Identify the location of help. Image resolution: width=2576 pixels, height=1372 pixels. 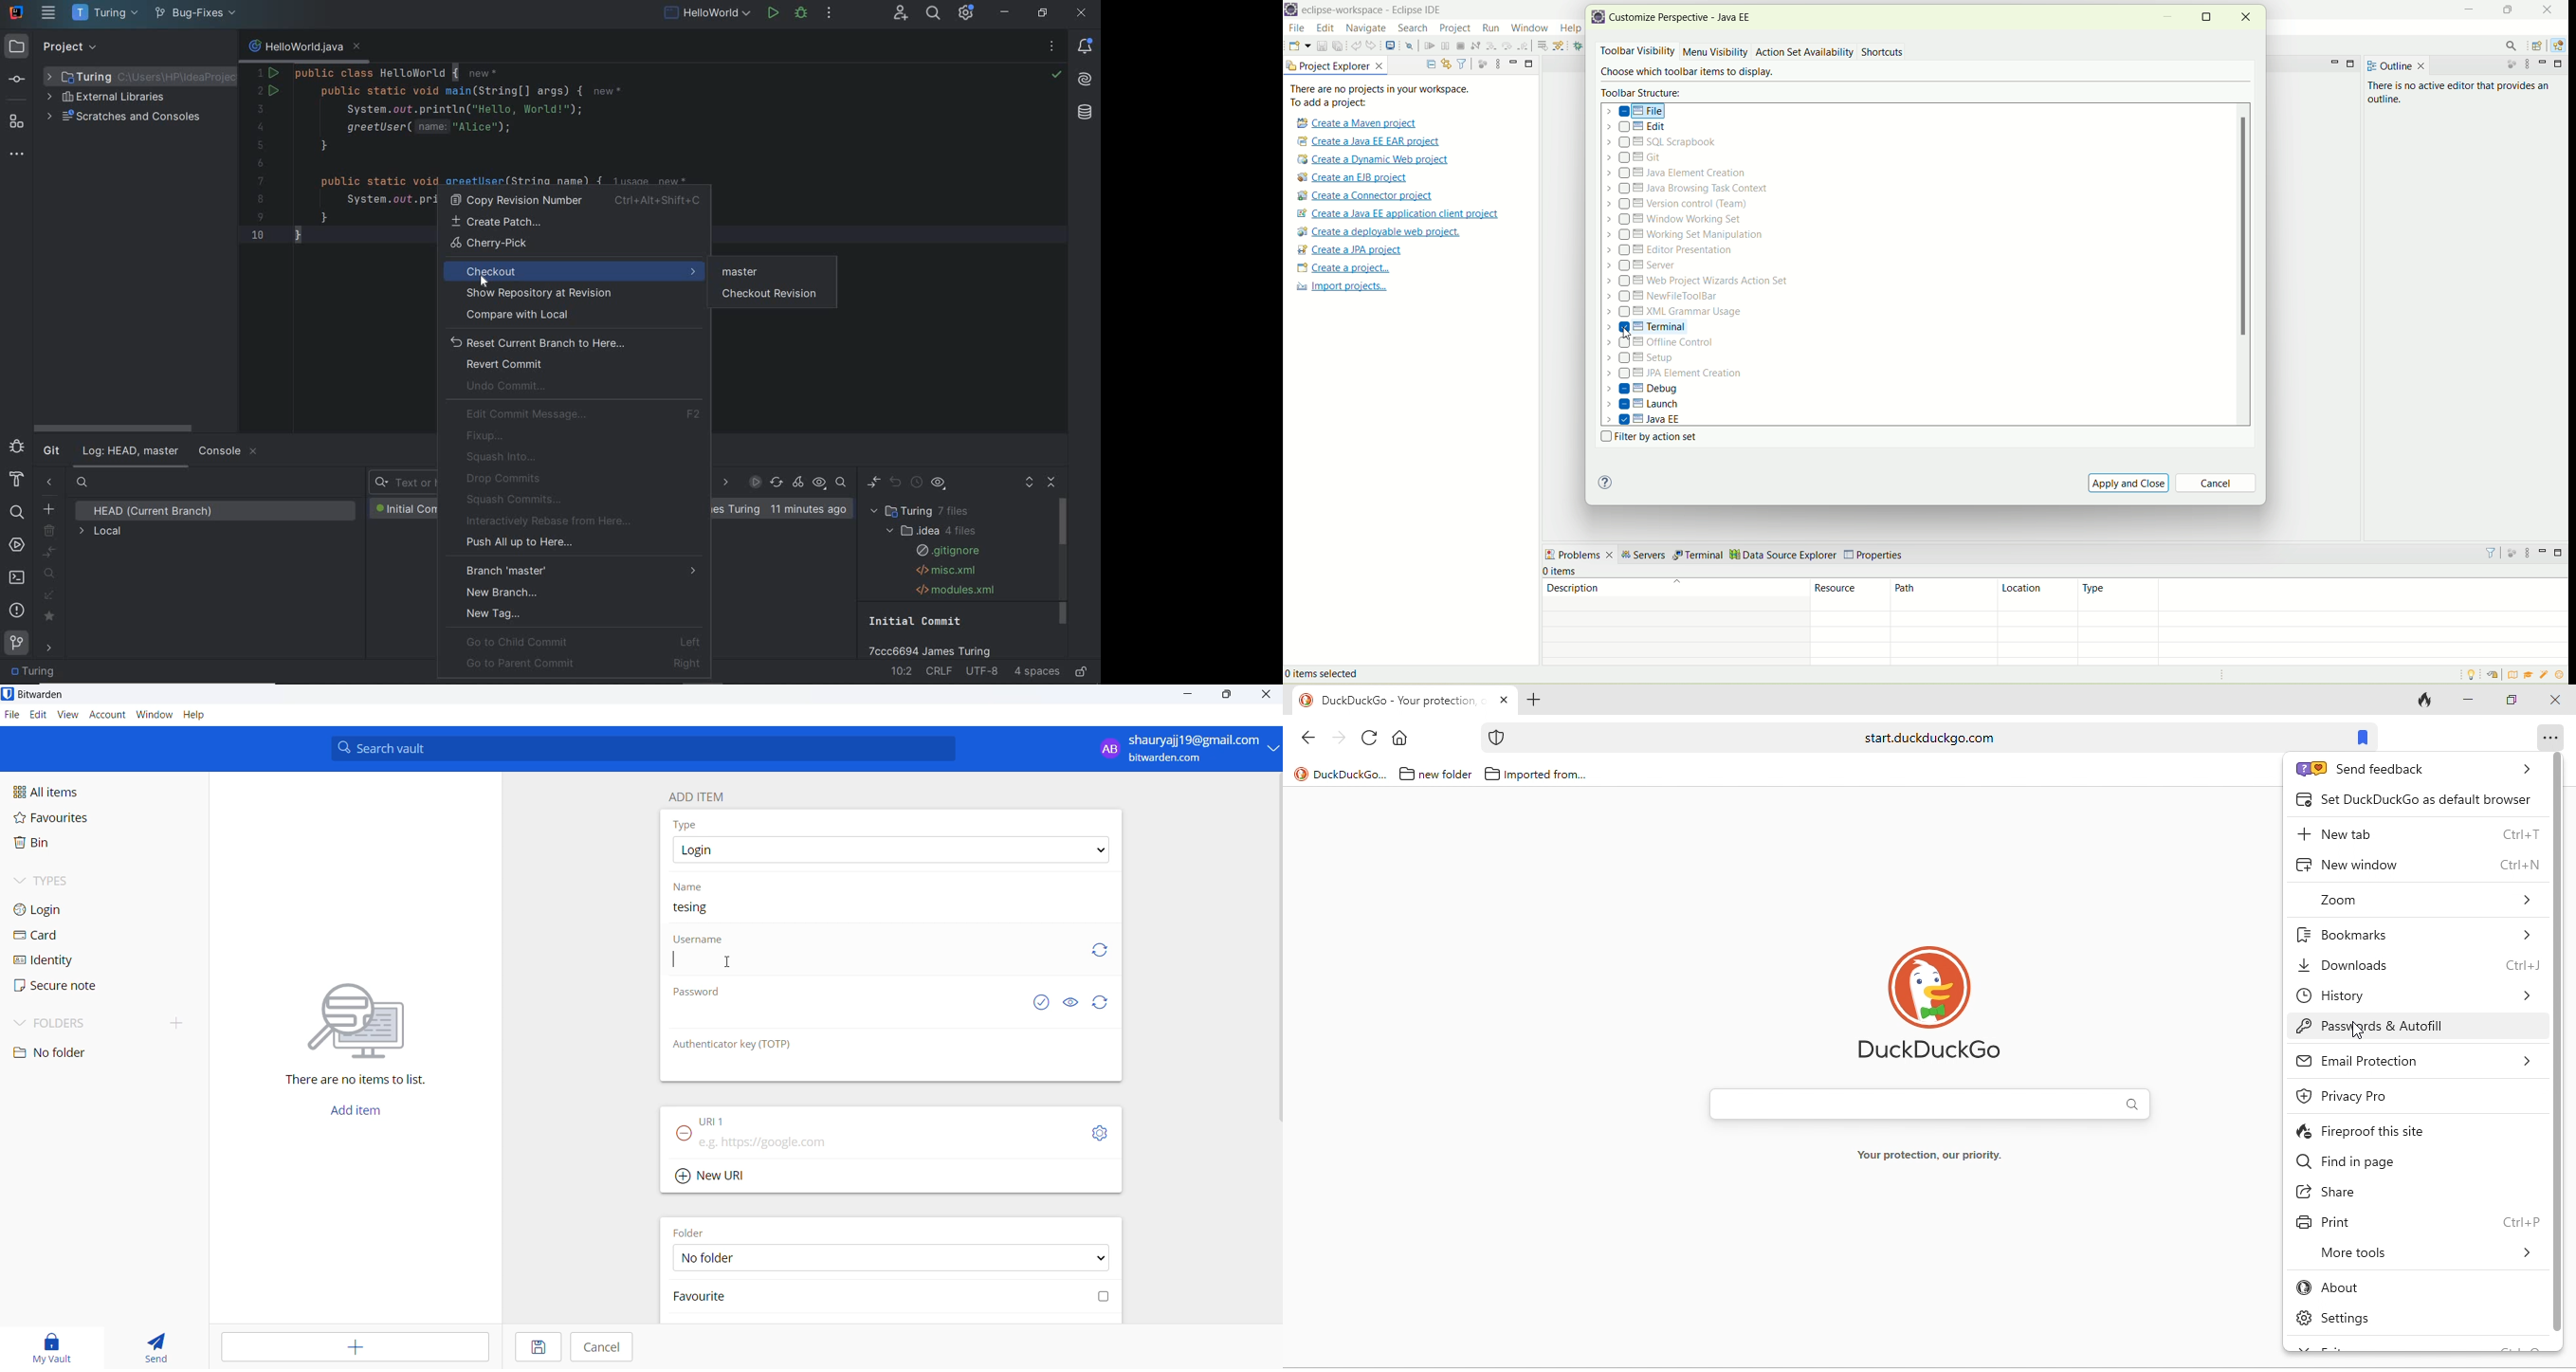
(1571, 27).